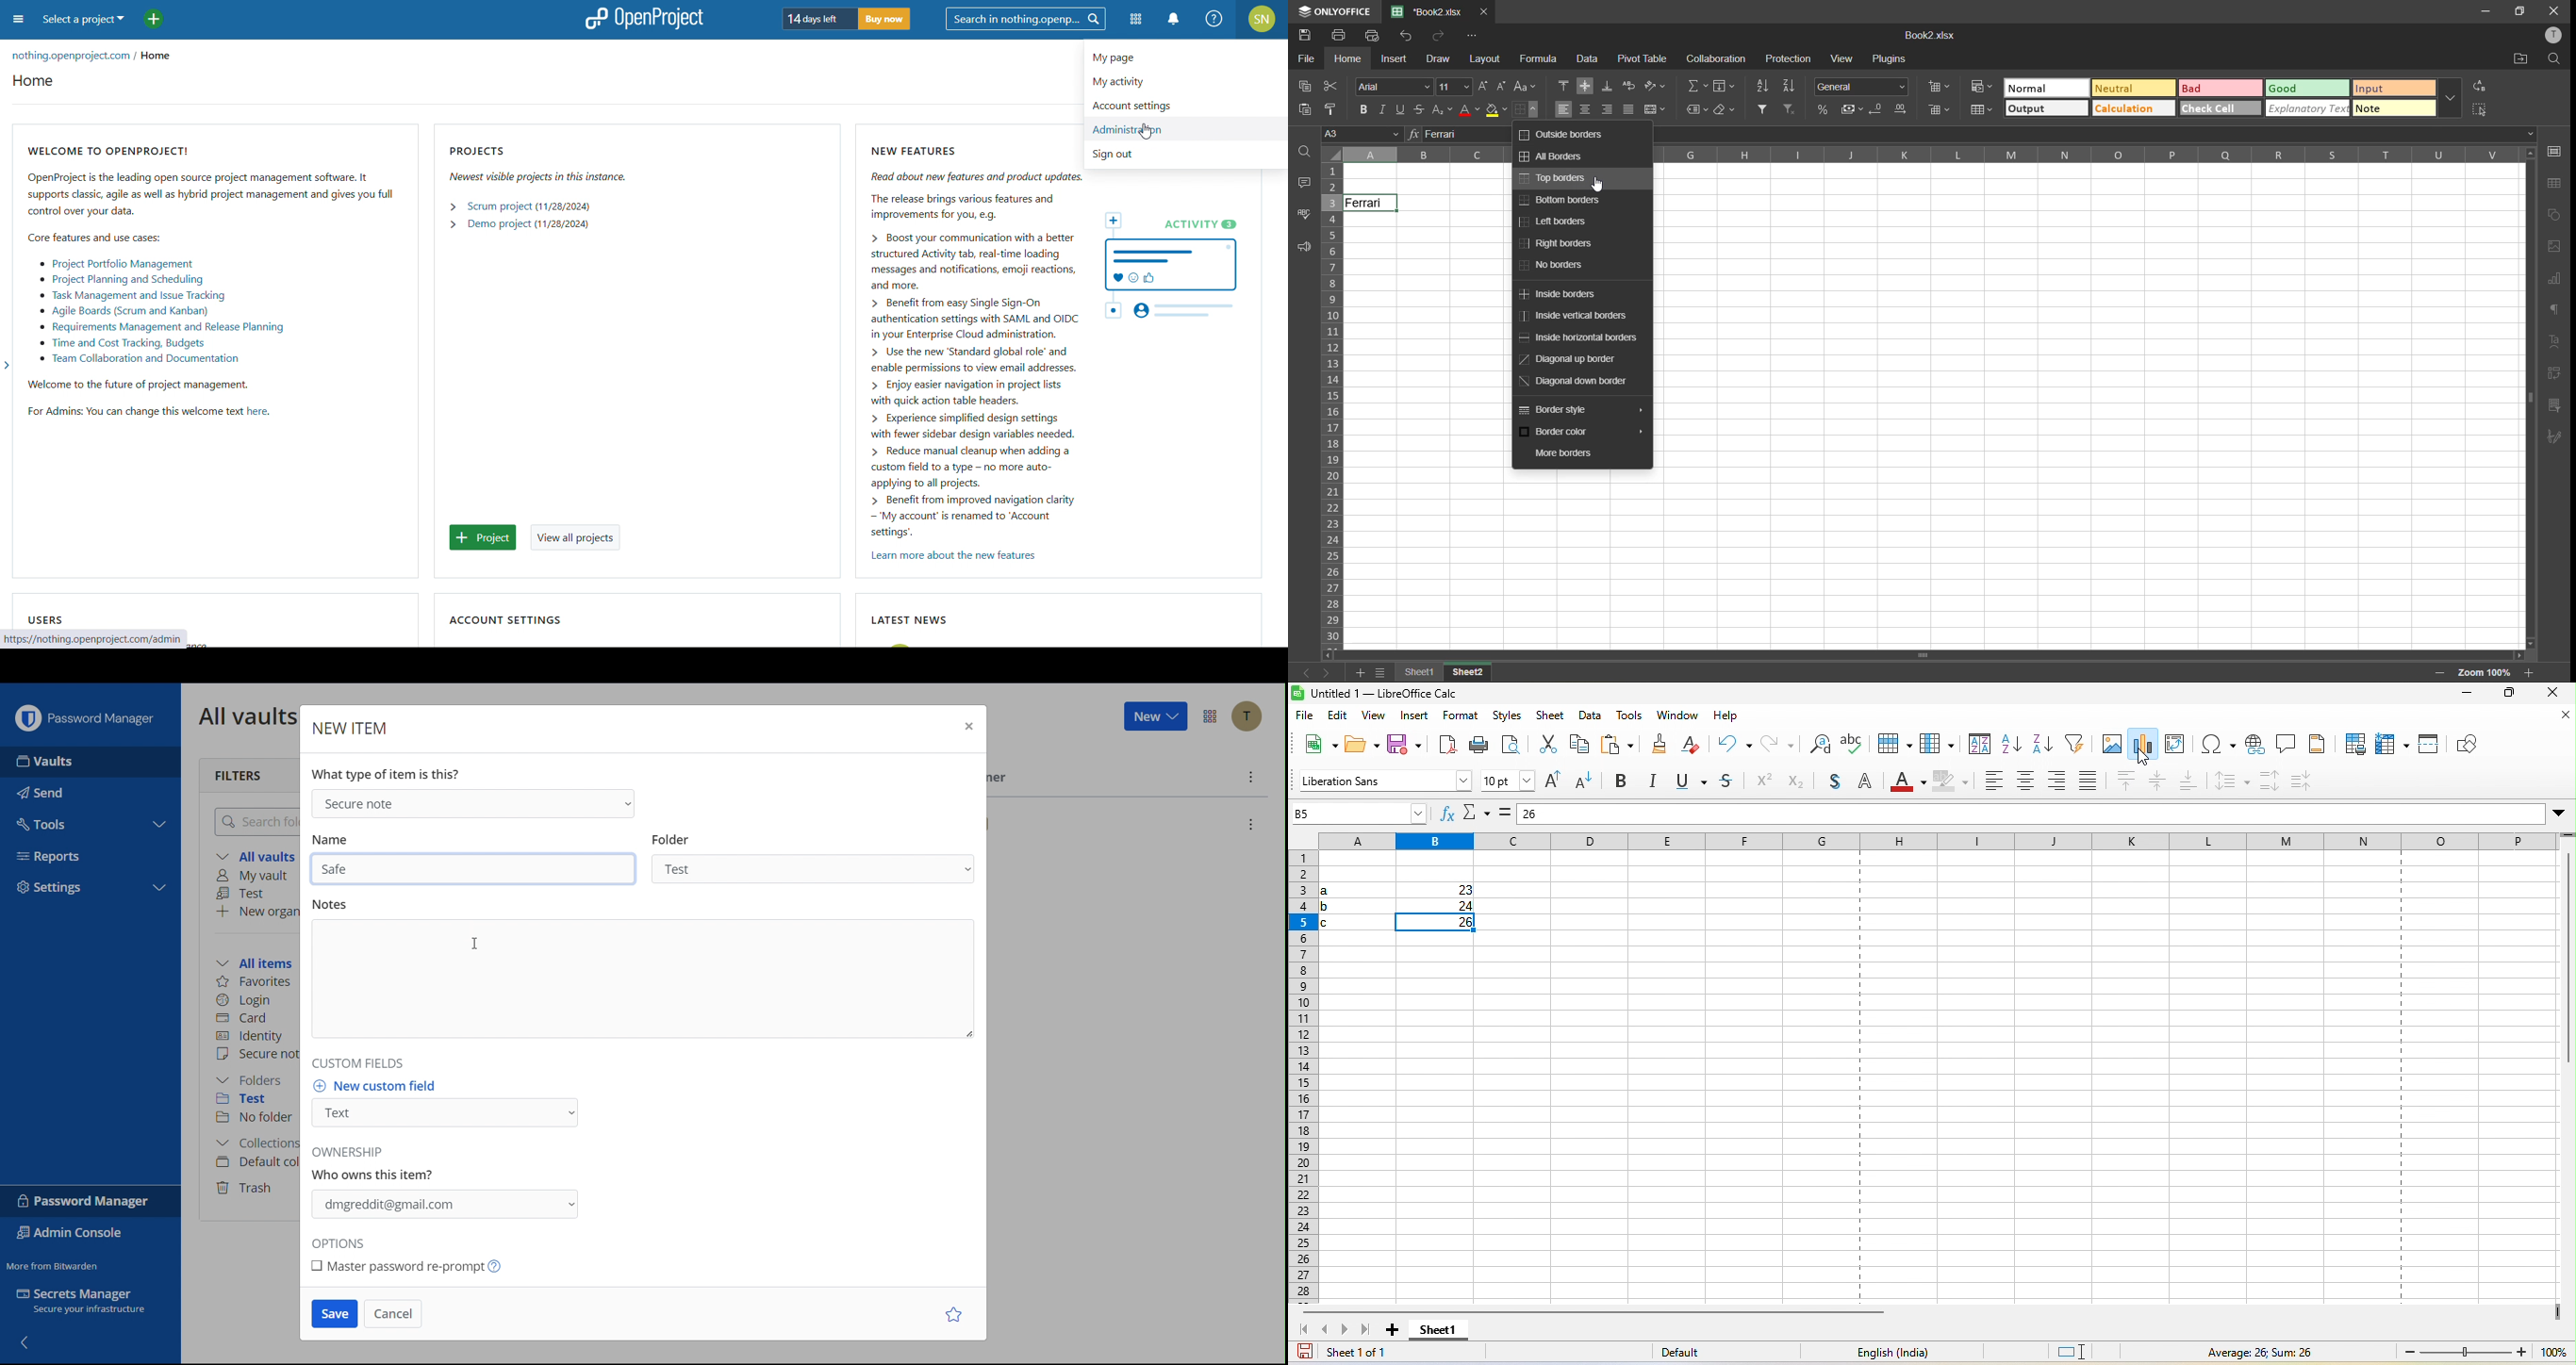  I want to click on *Book2.xlsx, so click(1429, 11).